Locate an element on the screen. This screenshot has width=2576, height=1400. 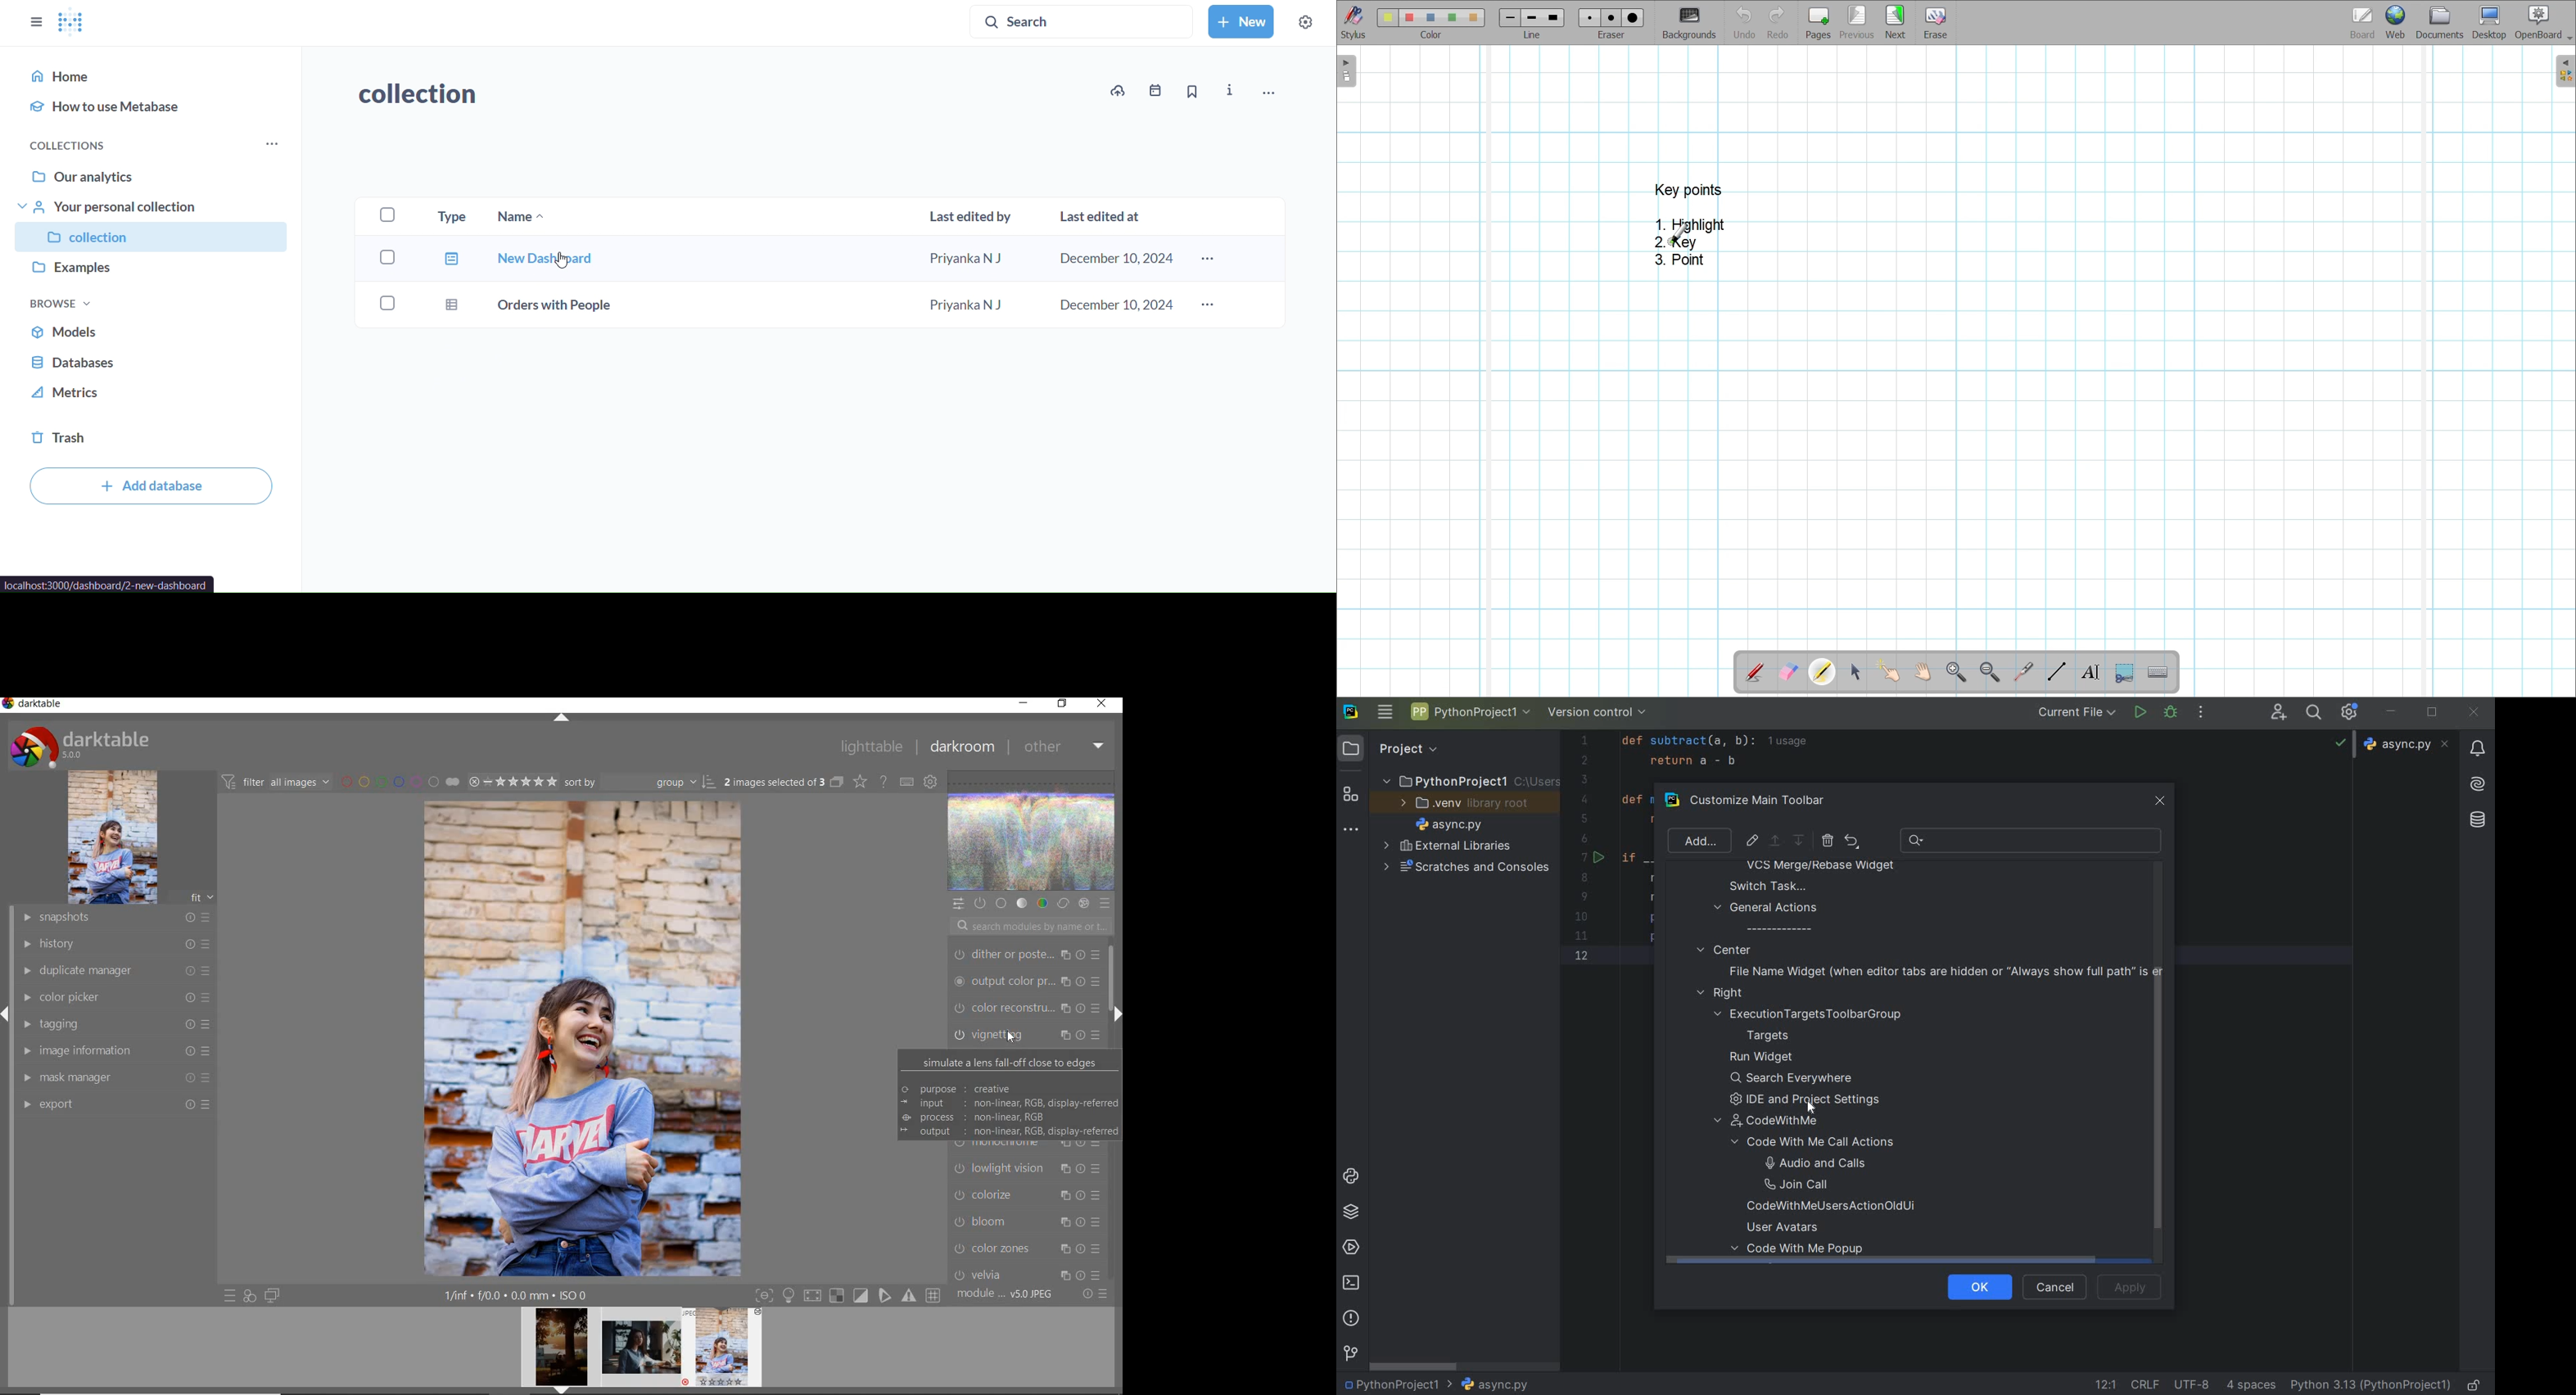
SCRATCHES AND CONSOLES is located at coordinates (1467, 867).